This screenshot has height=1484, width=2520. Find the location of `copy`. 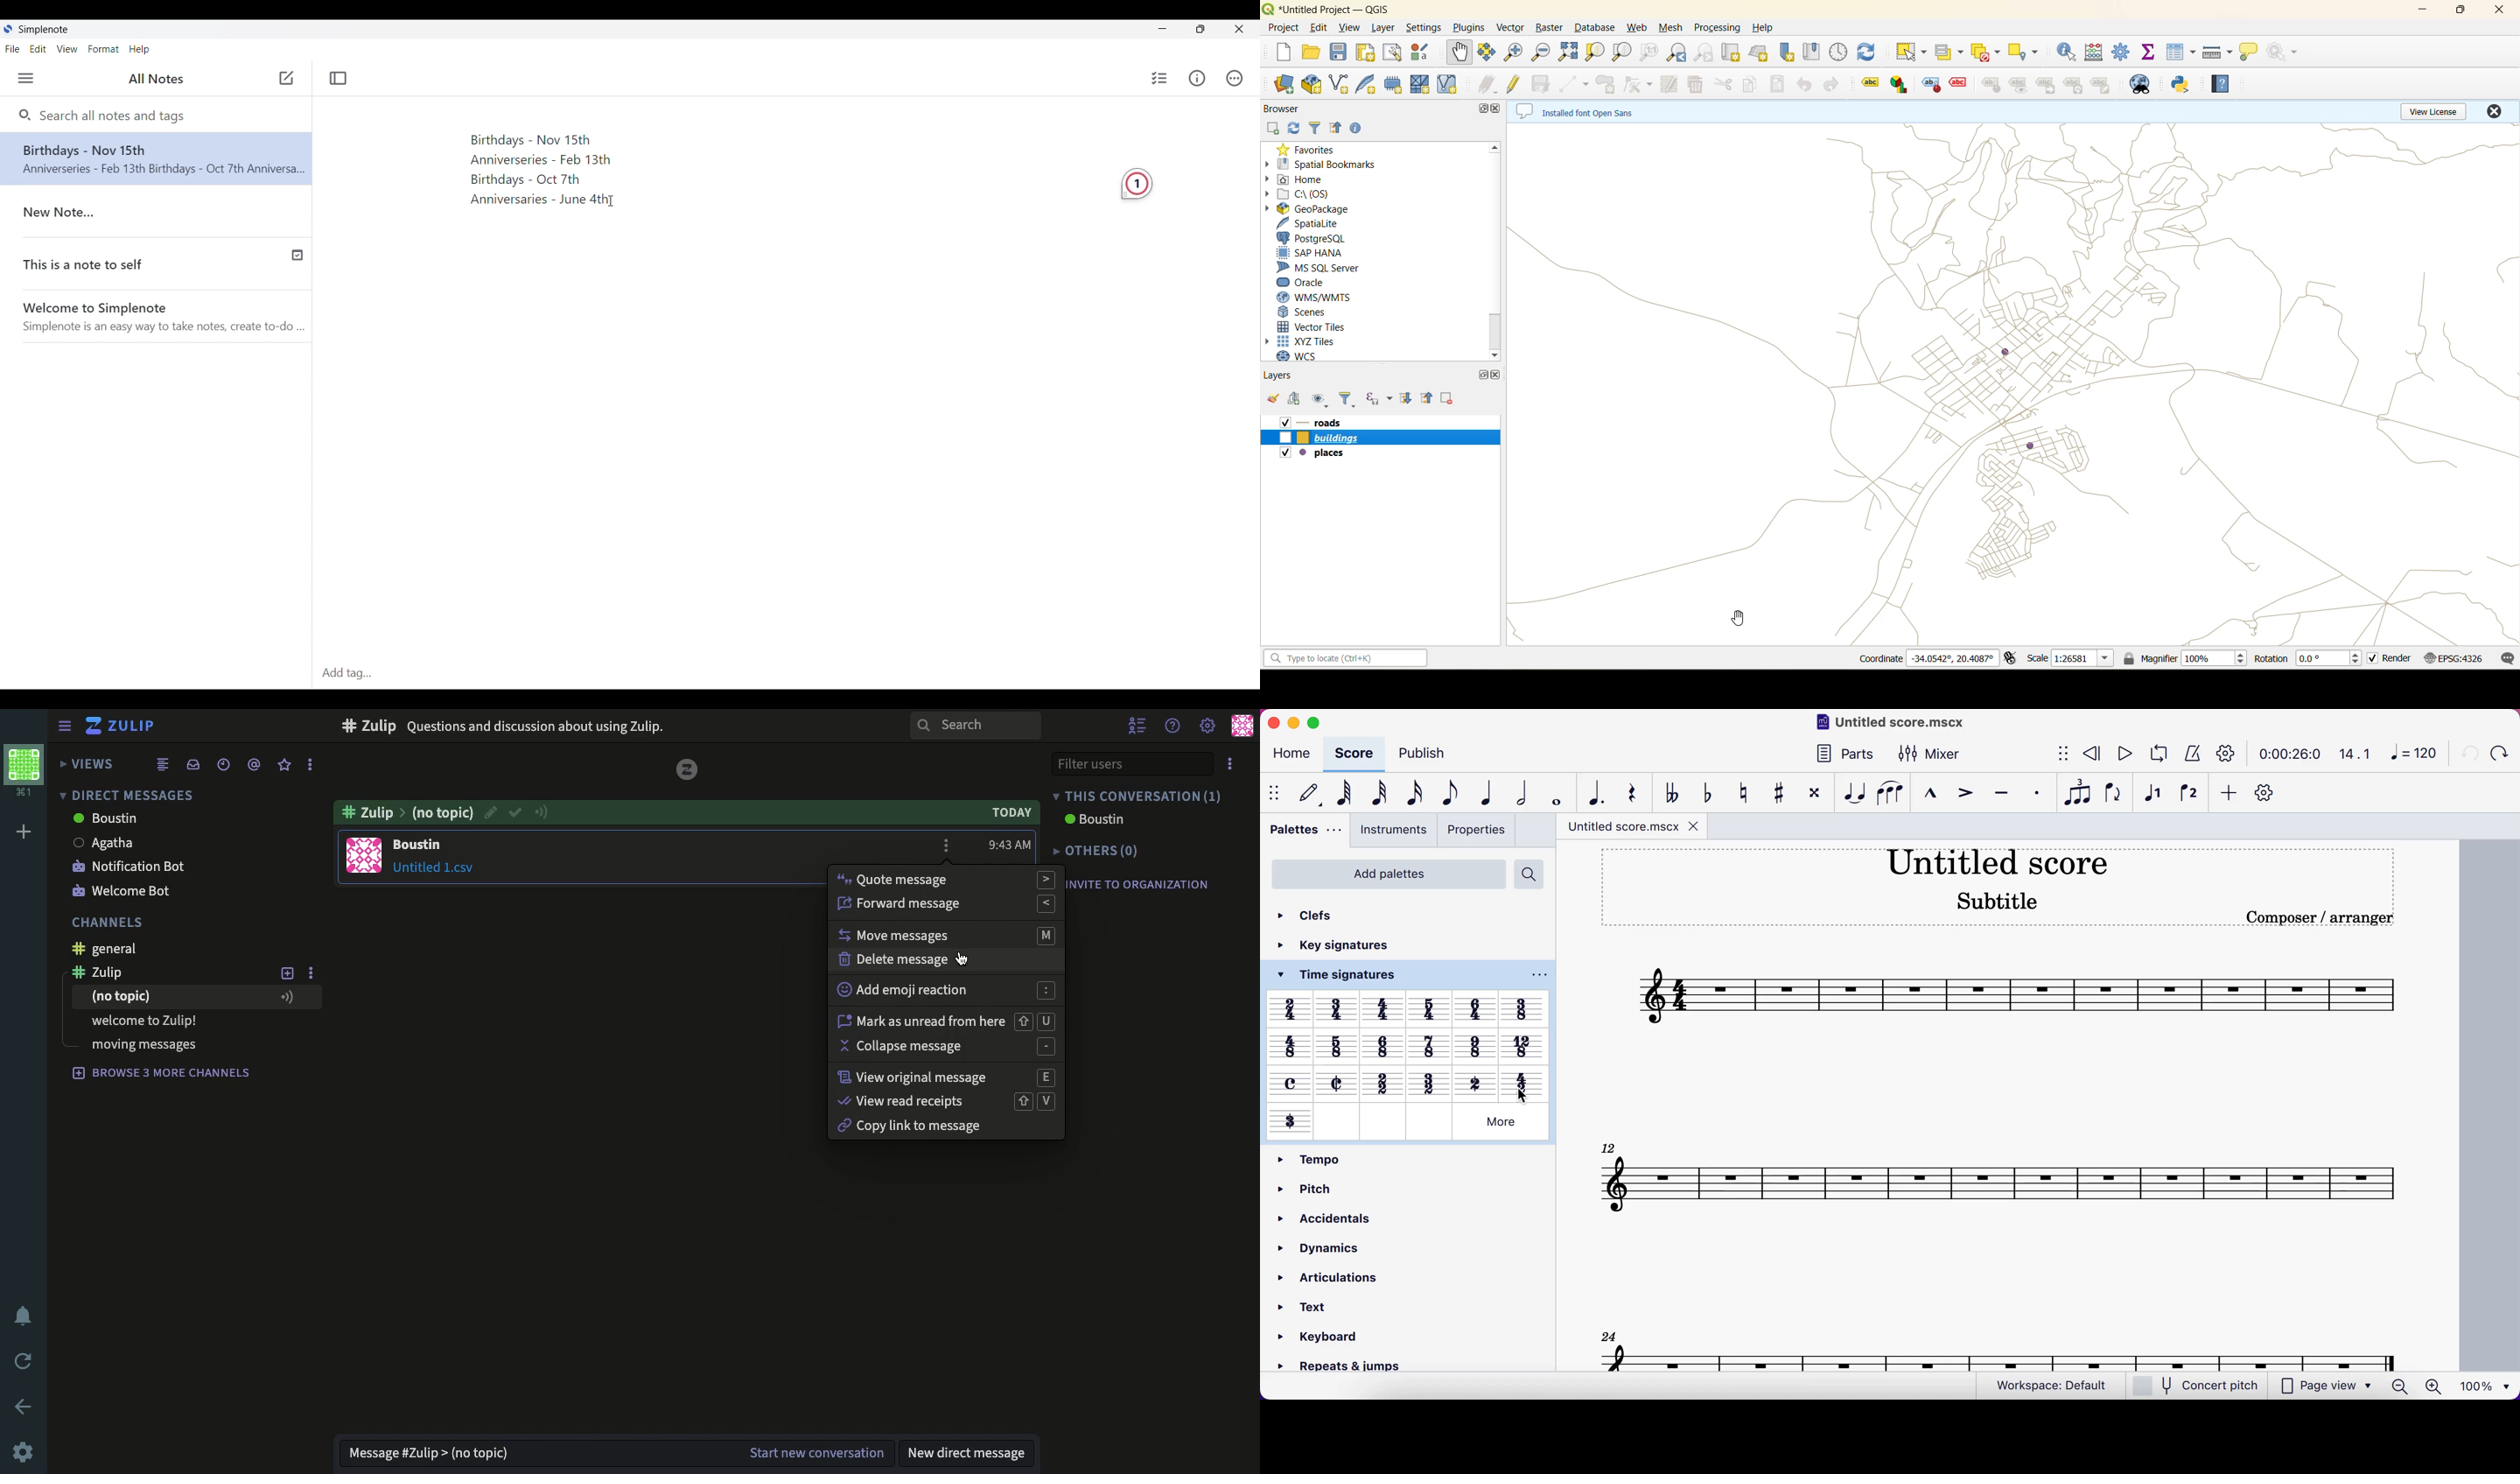

copy is located at coordinates (1750, 82).